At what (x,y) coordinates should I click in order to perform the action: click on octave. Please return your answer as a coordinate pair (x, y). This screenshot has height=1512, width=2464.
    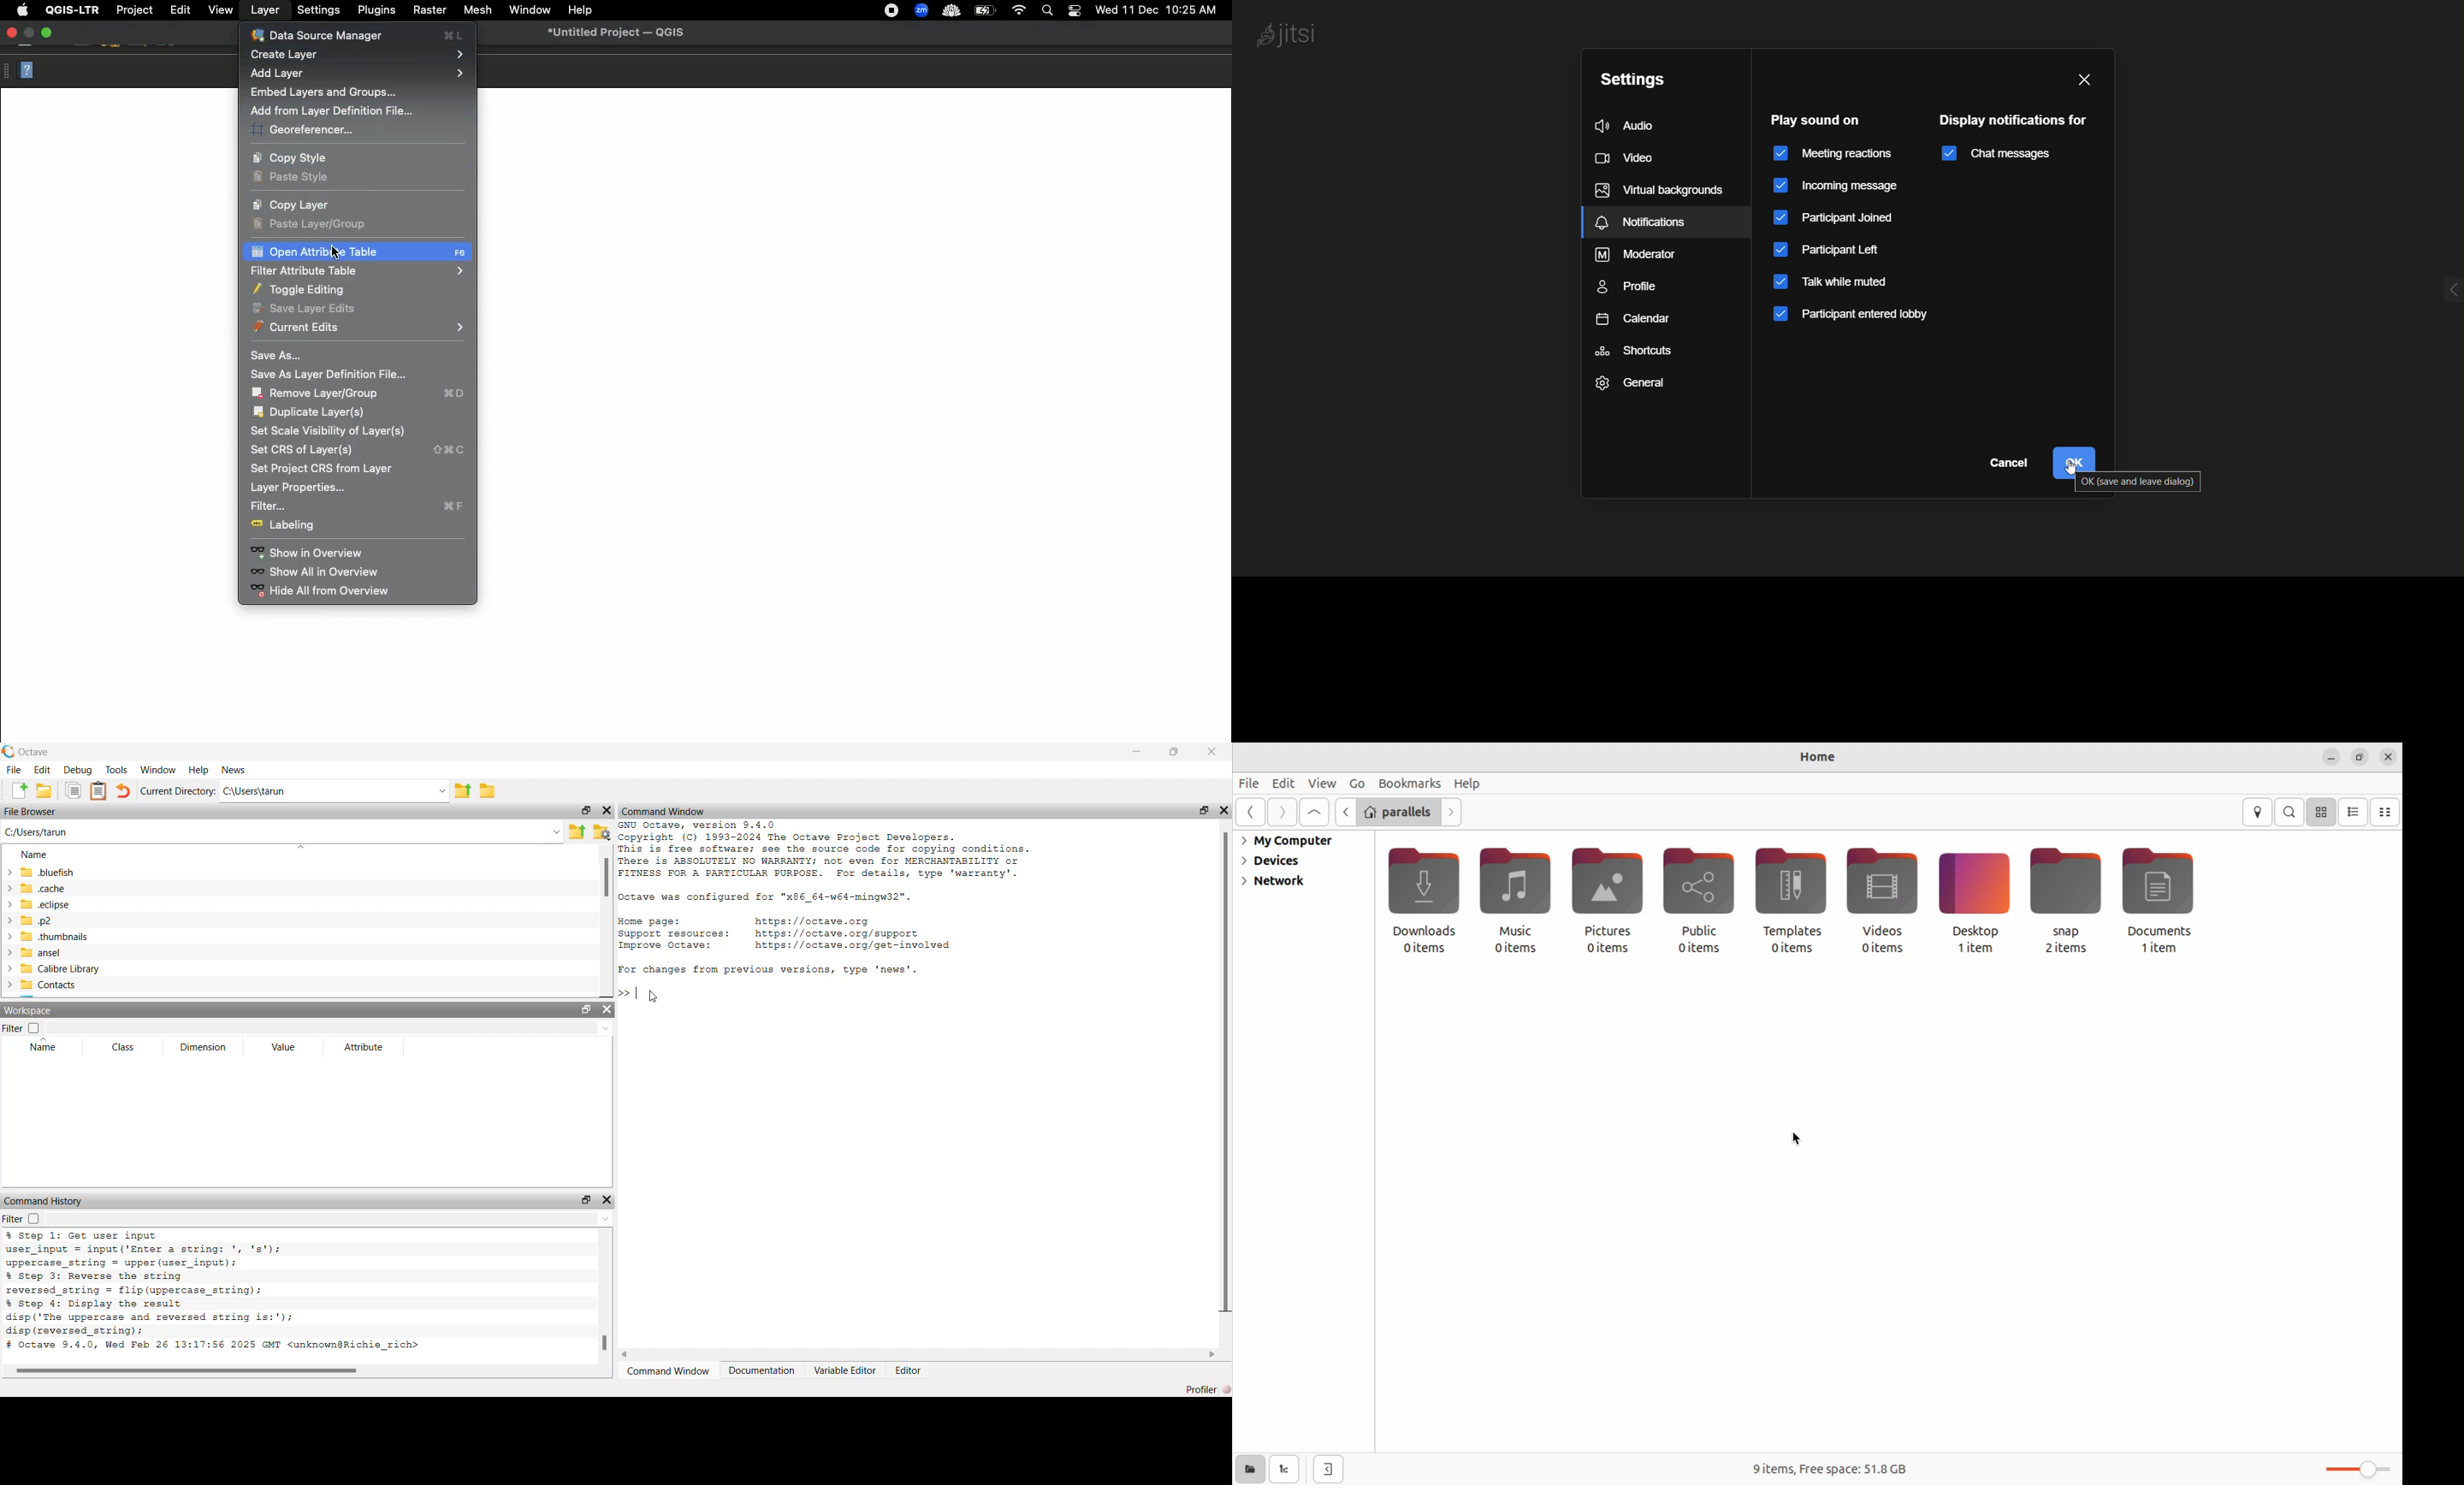
    Looking at the image, I should click on (44, 750).